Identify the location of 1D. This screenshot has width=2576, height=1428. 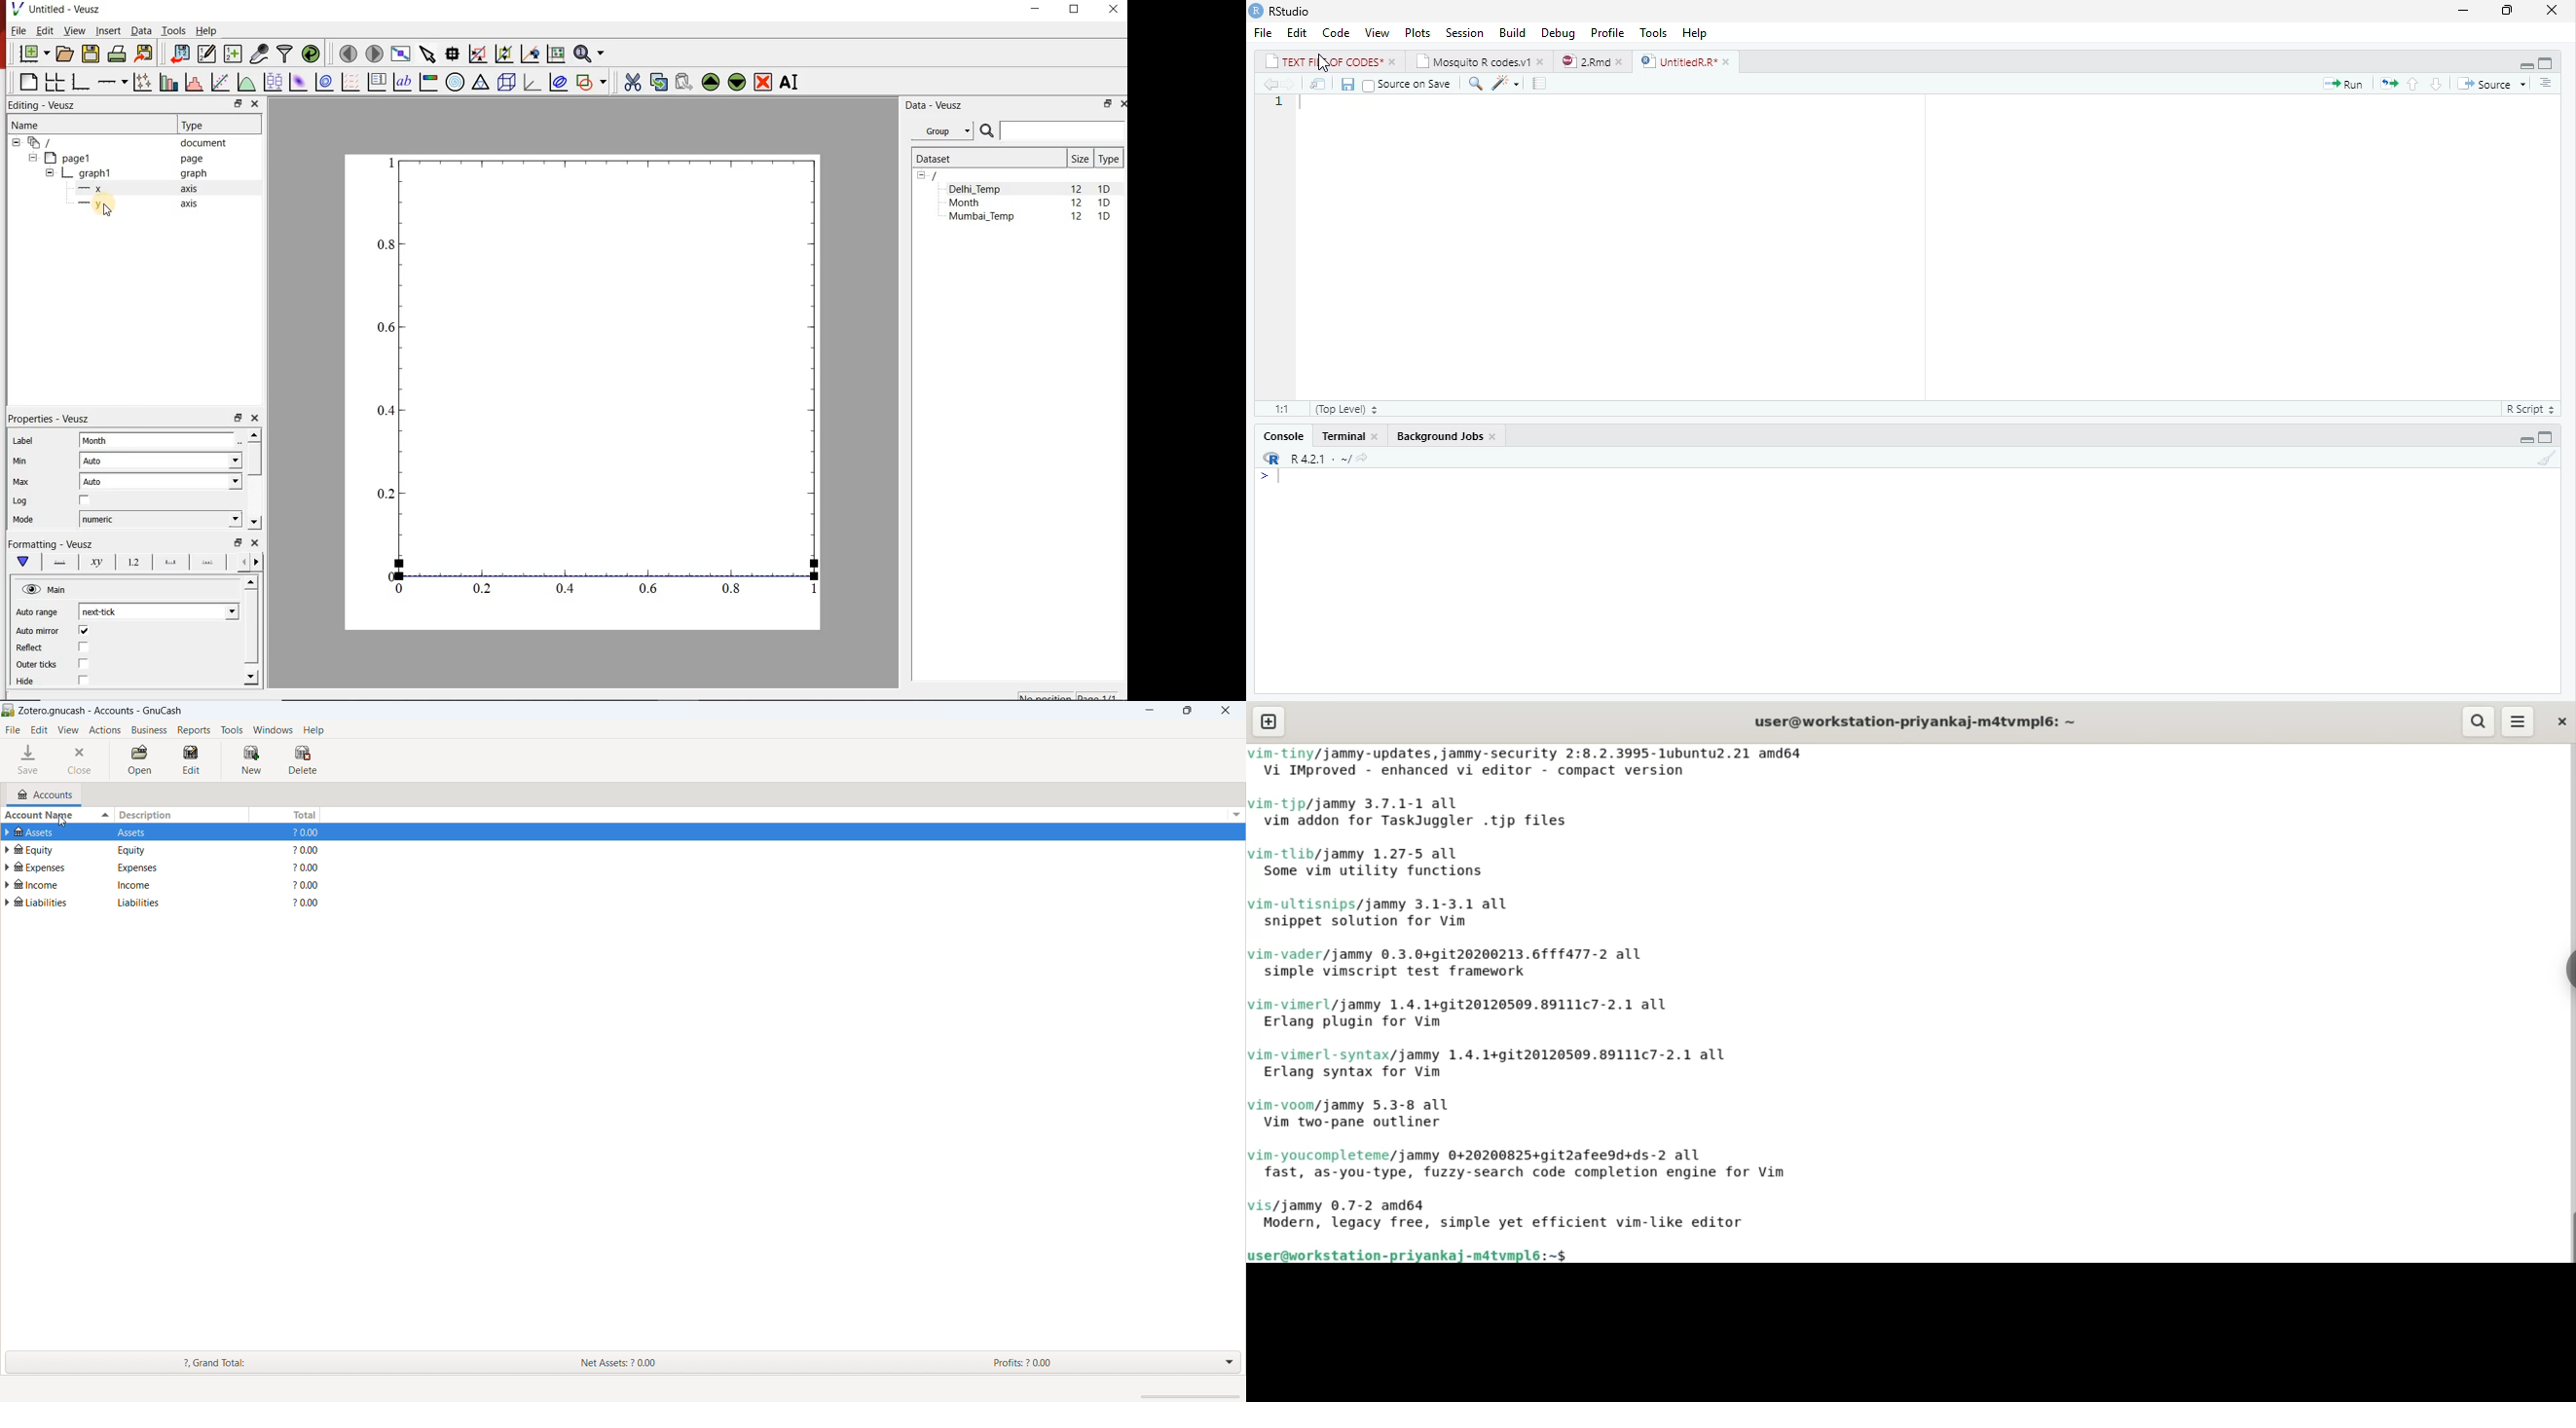
(1104, 203).